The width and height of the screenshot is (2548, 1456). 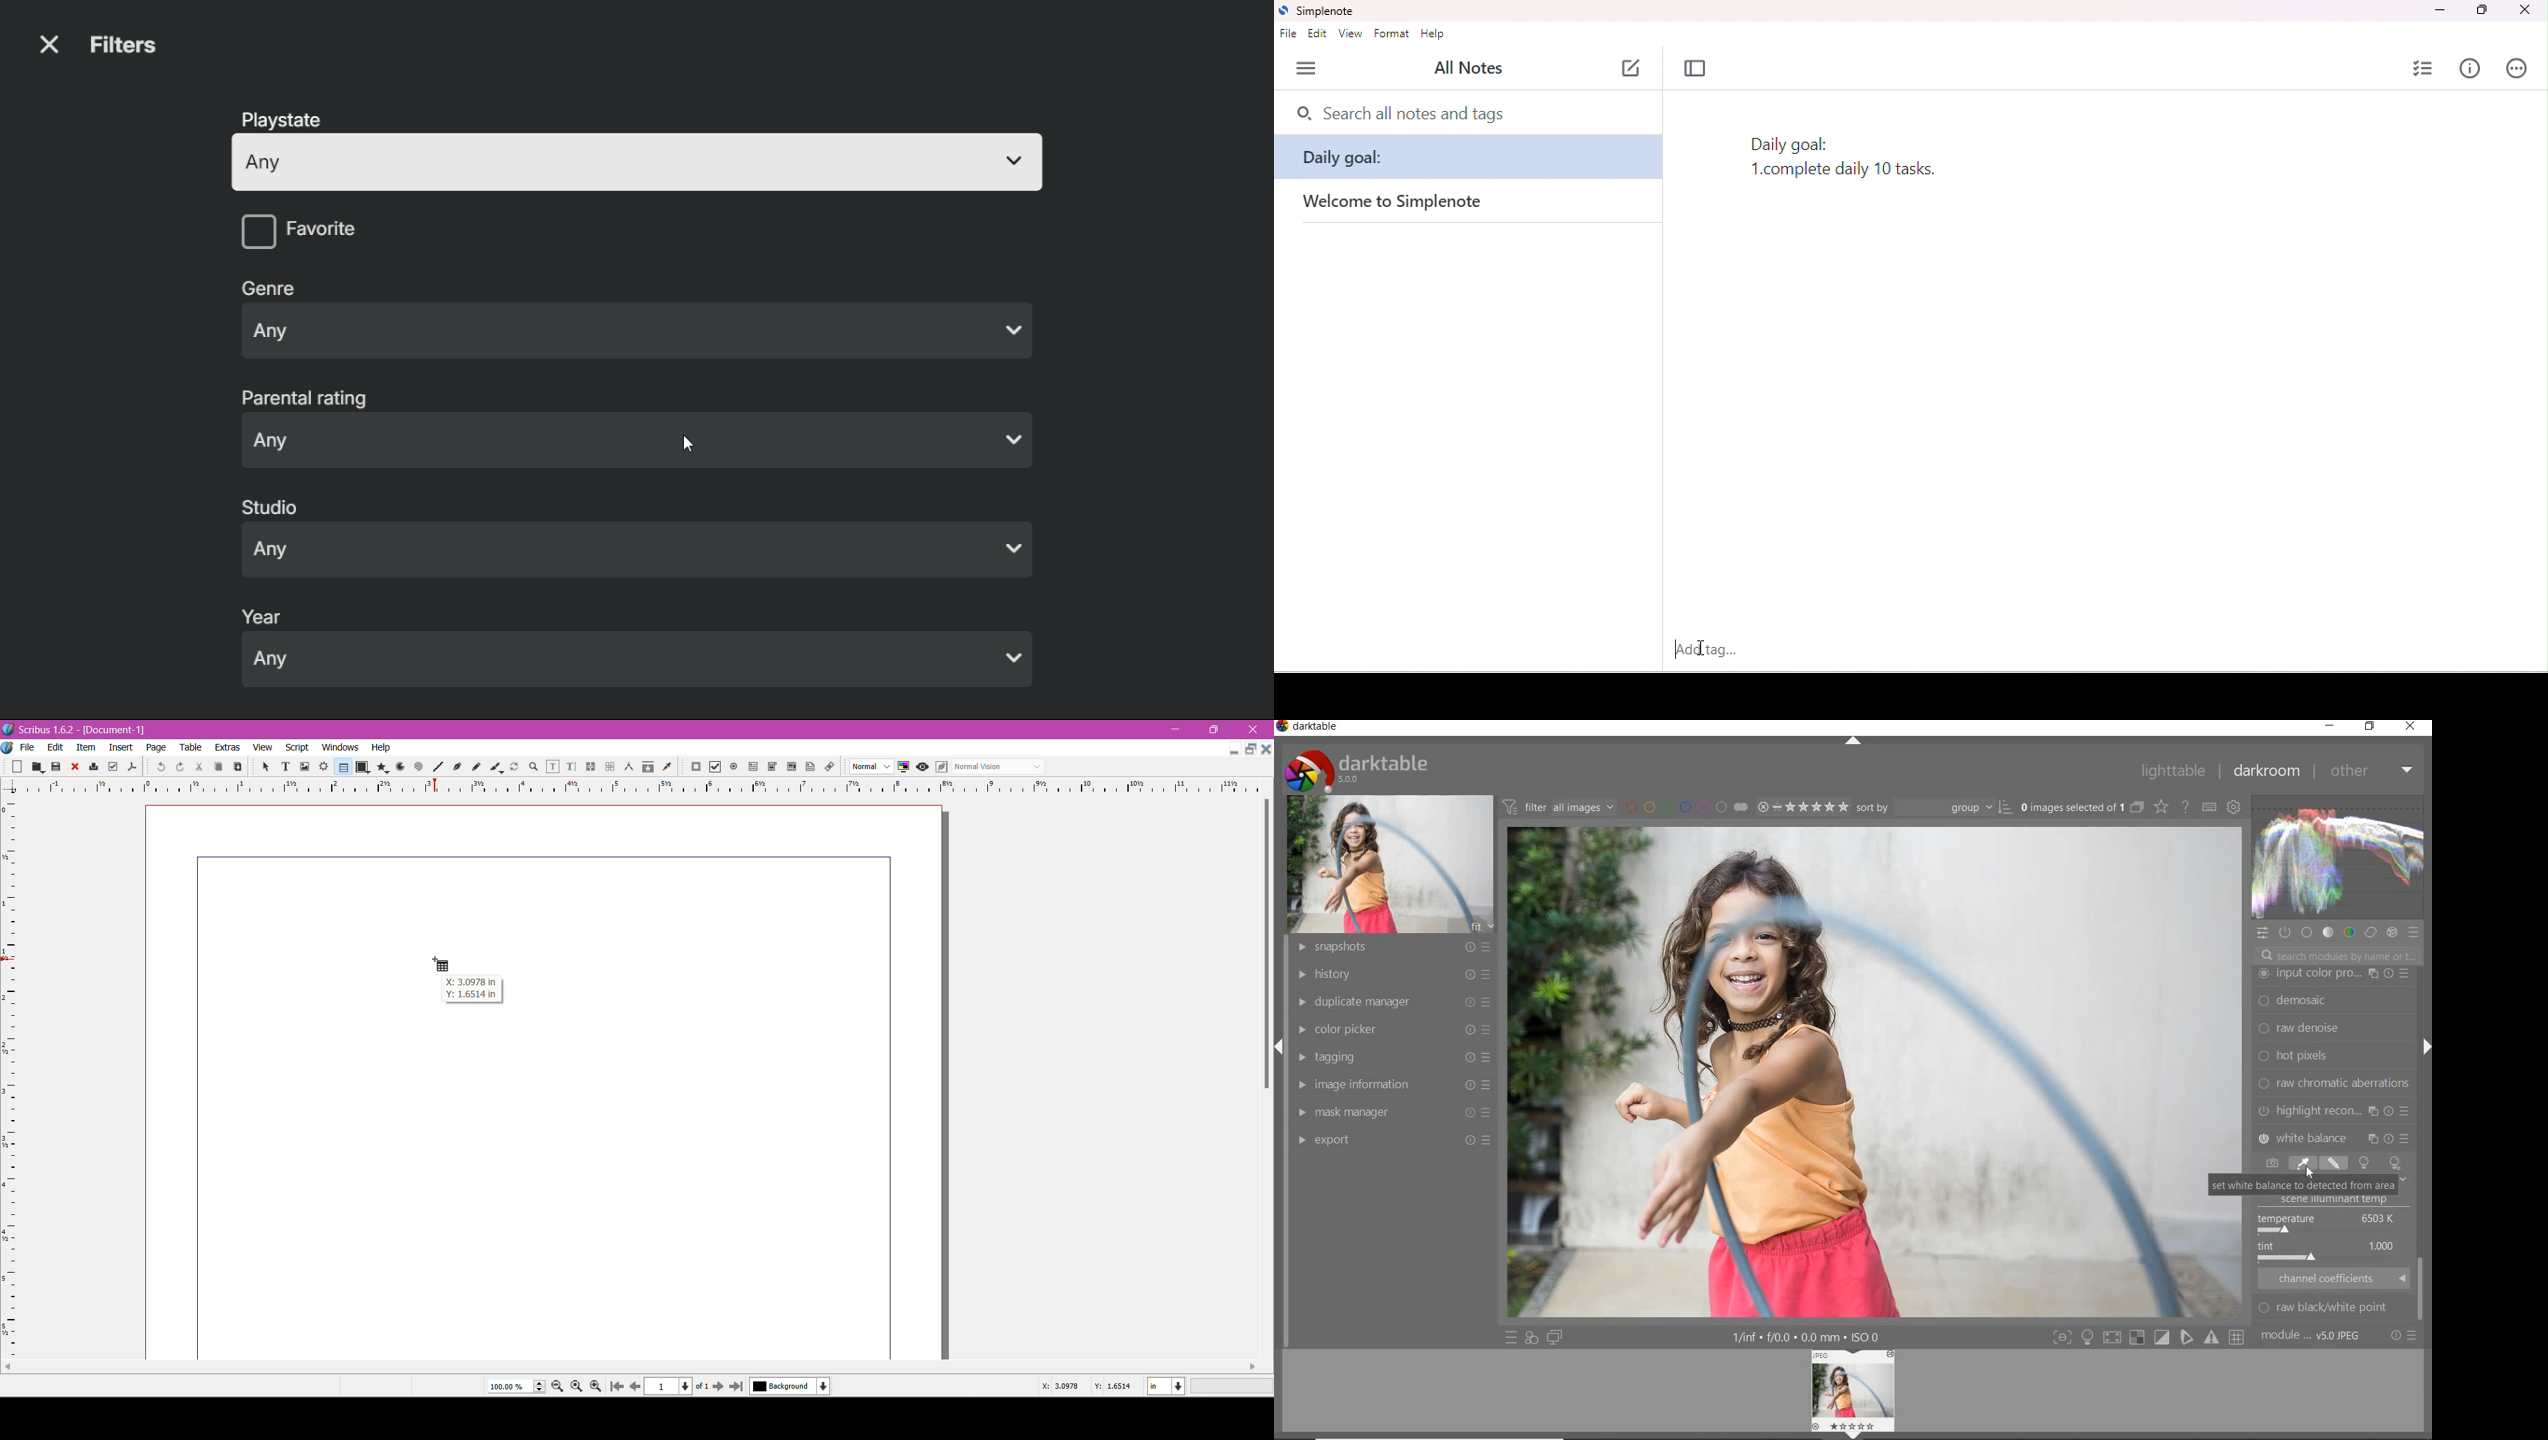 I want to click on SCENE ILLUMINANT TEMP, so click(x=2340, y=1201).